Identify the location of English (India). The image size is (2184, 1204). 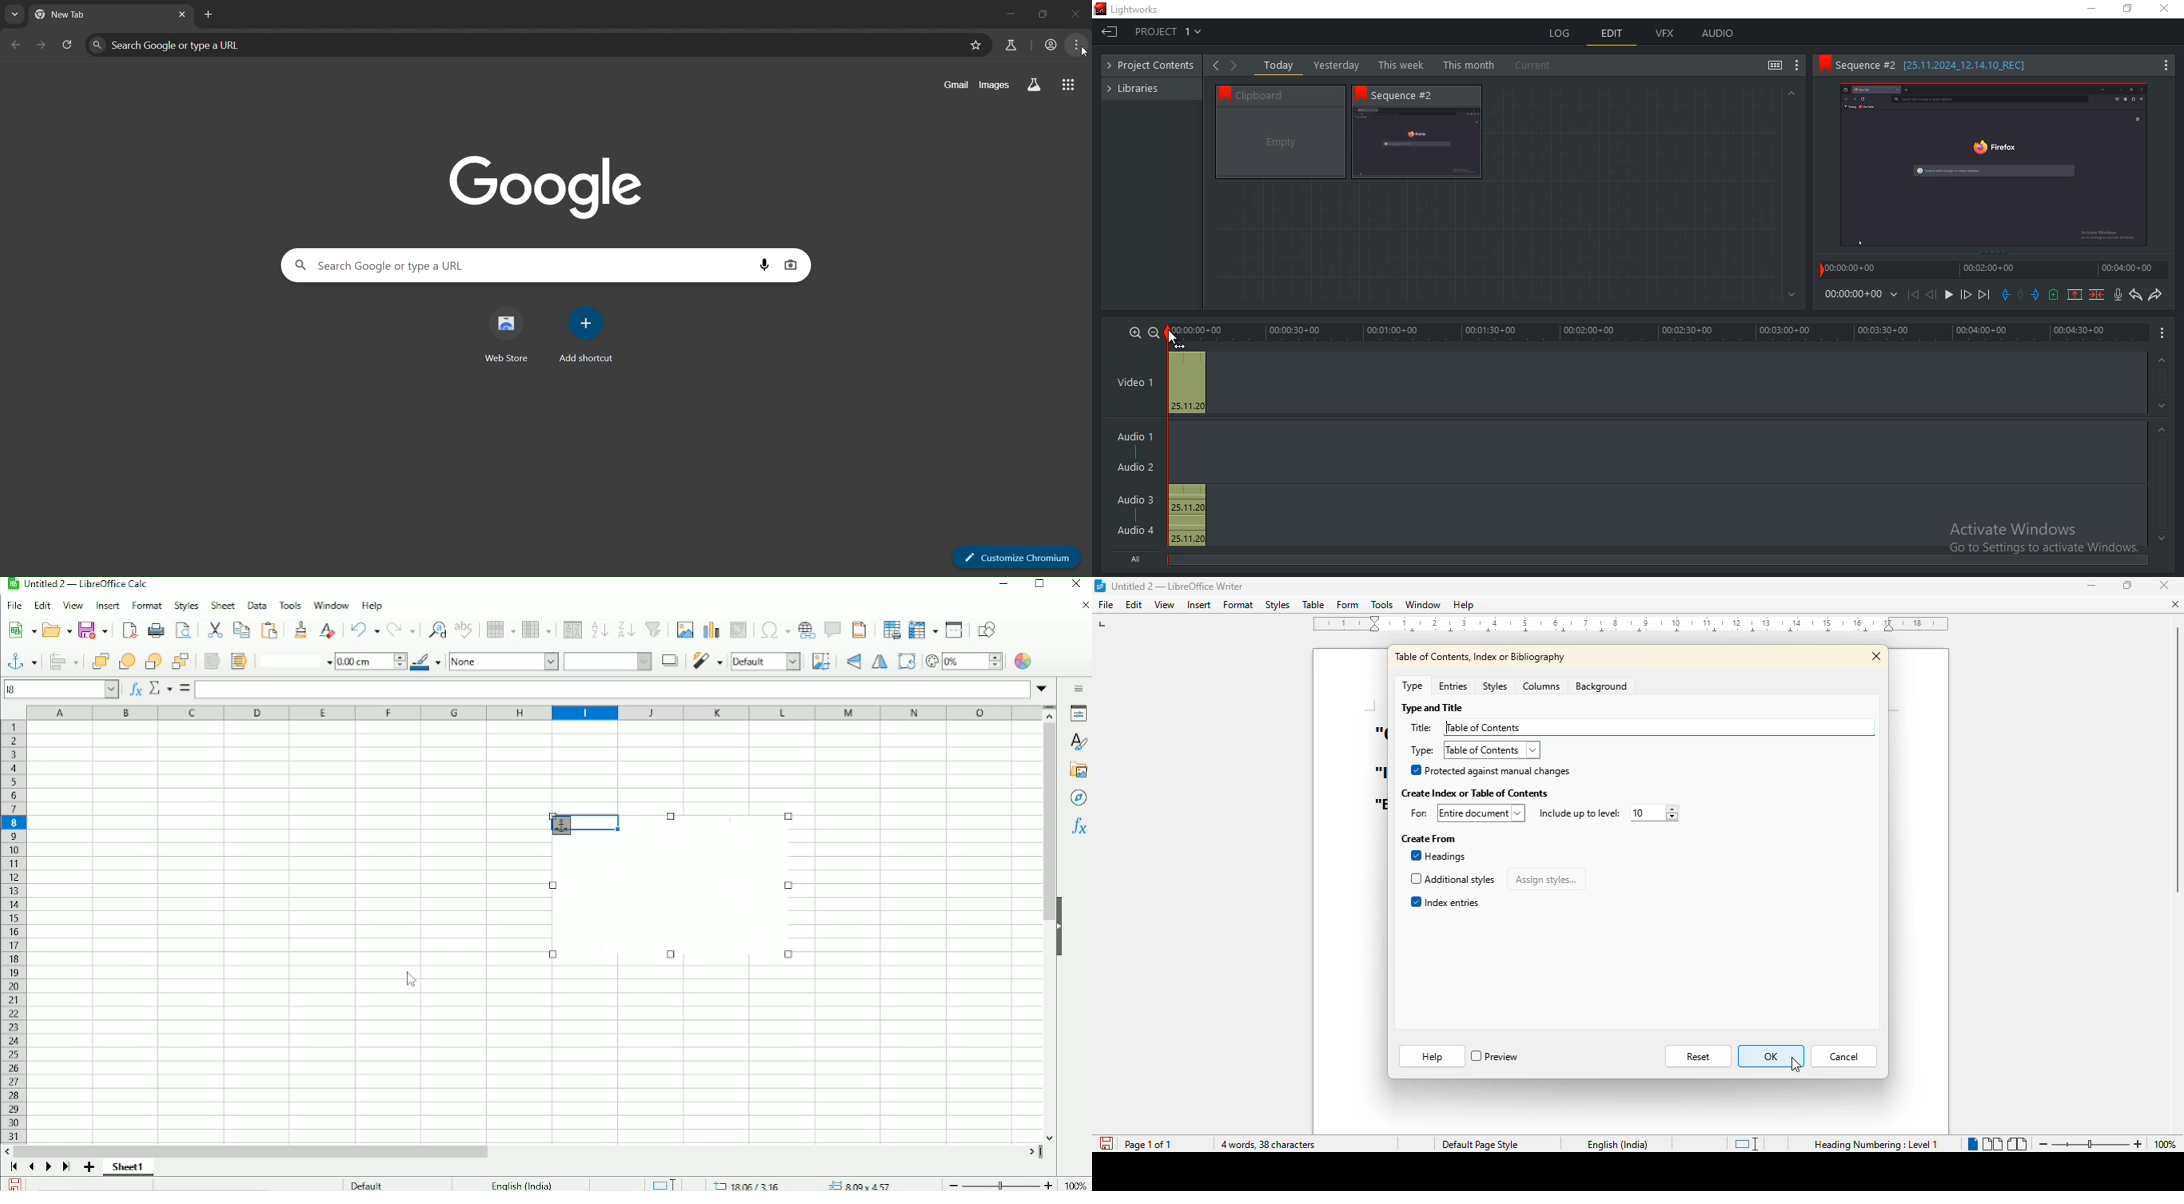
(519, 1183).